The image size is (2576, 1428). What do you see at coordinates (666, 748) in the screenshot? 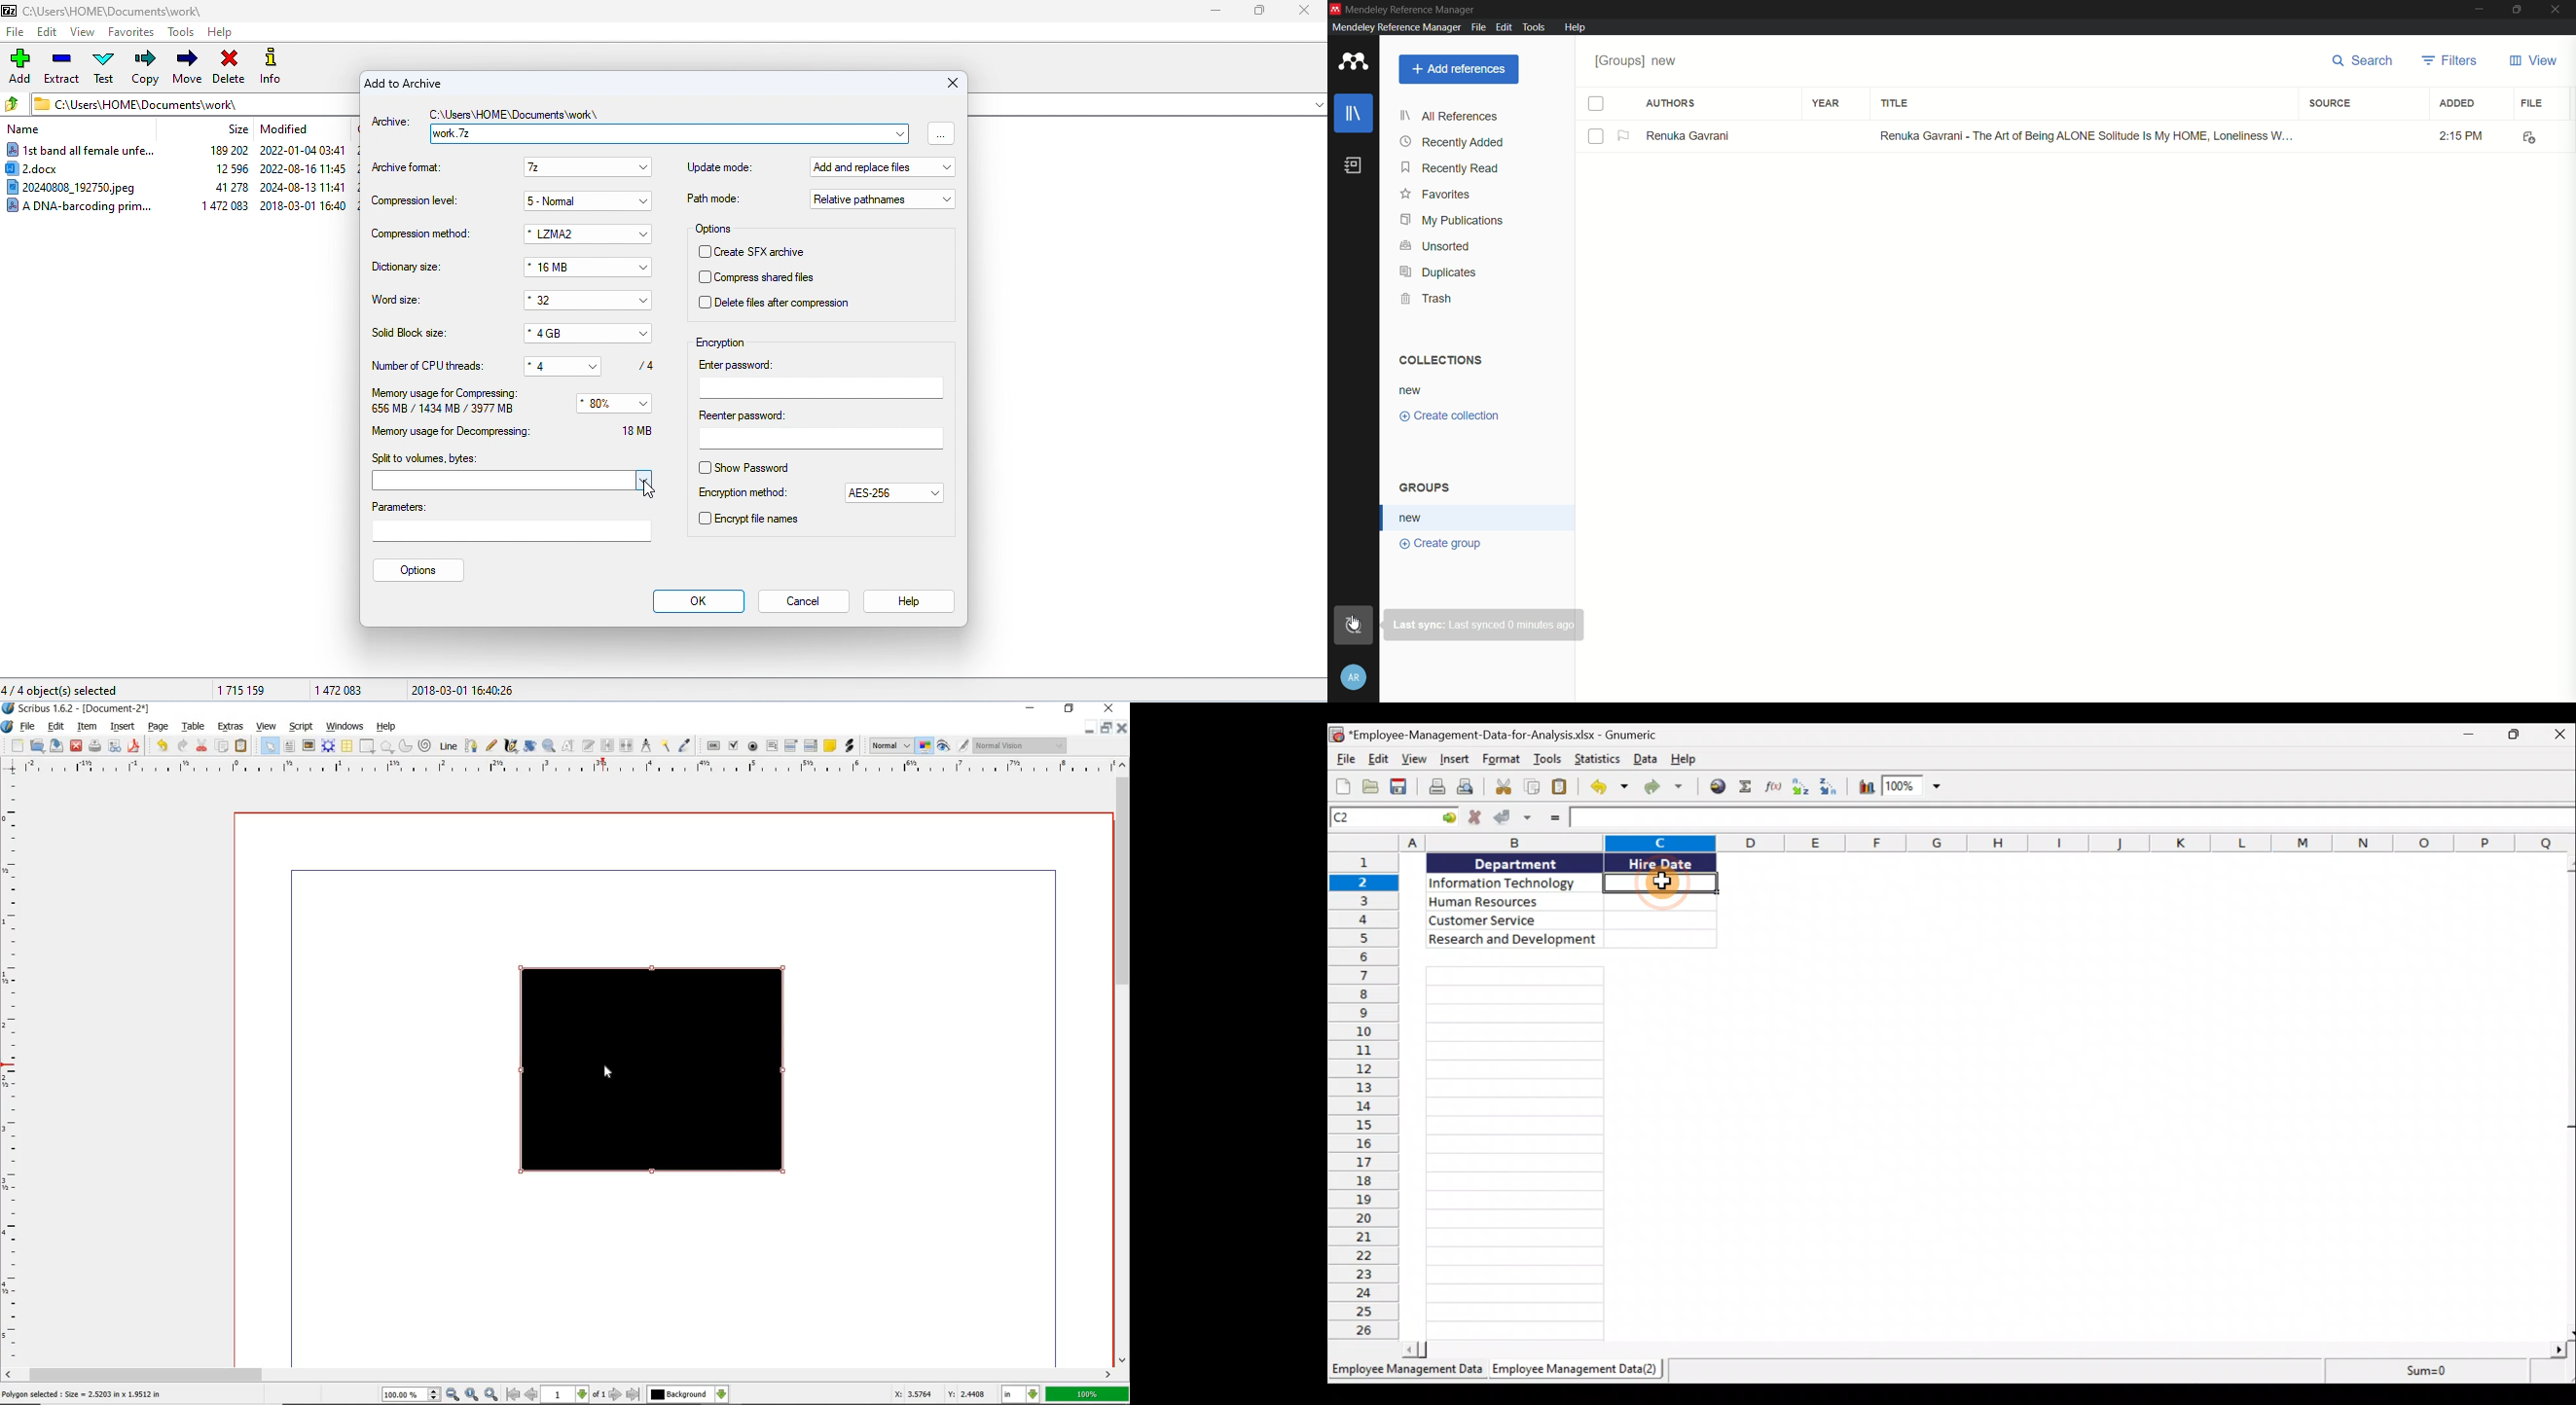
I see `copy item properties` at bounding box center [666, 748].